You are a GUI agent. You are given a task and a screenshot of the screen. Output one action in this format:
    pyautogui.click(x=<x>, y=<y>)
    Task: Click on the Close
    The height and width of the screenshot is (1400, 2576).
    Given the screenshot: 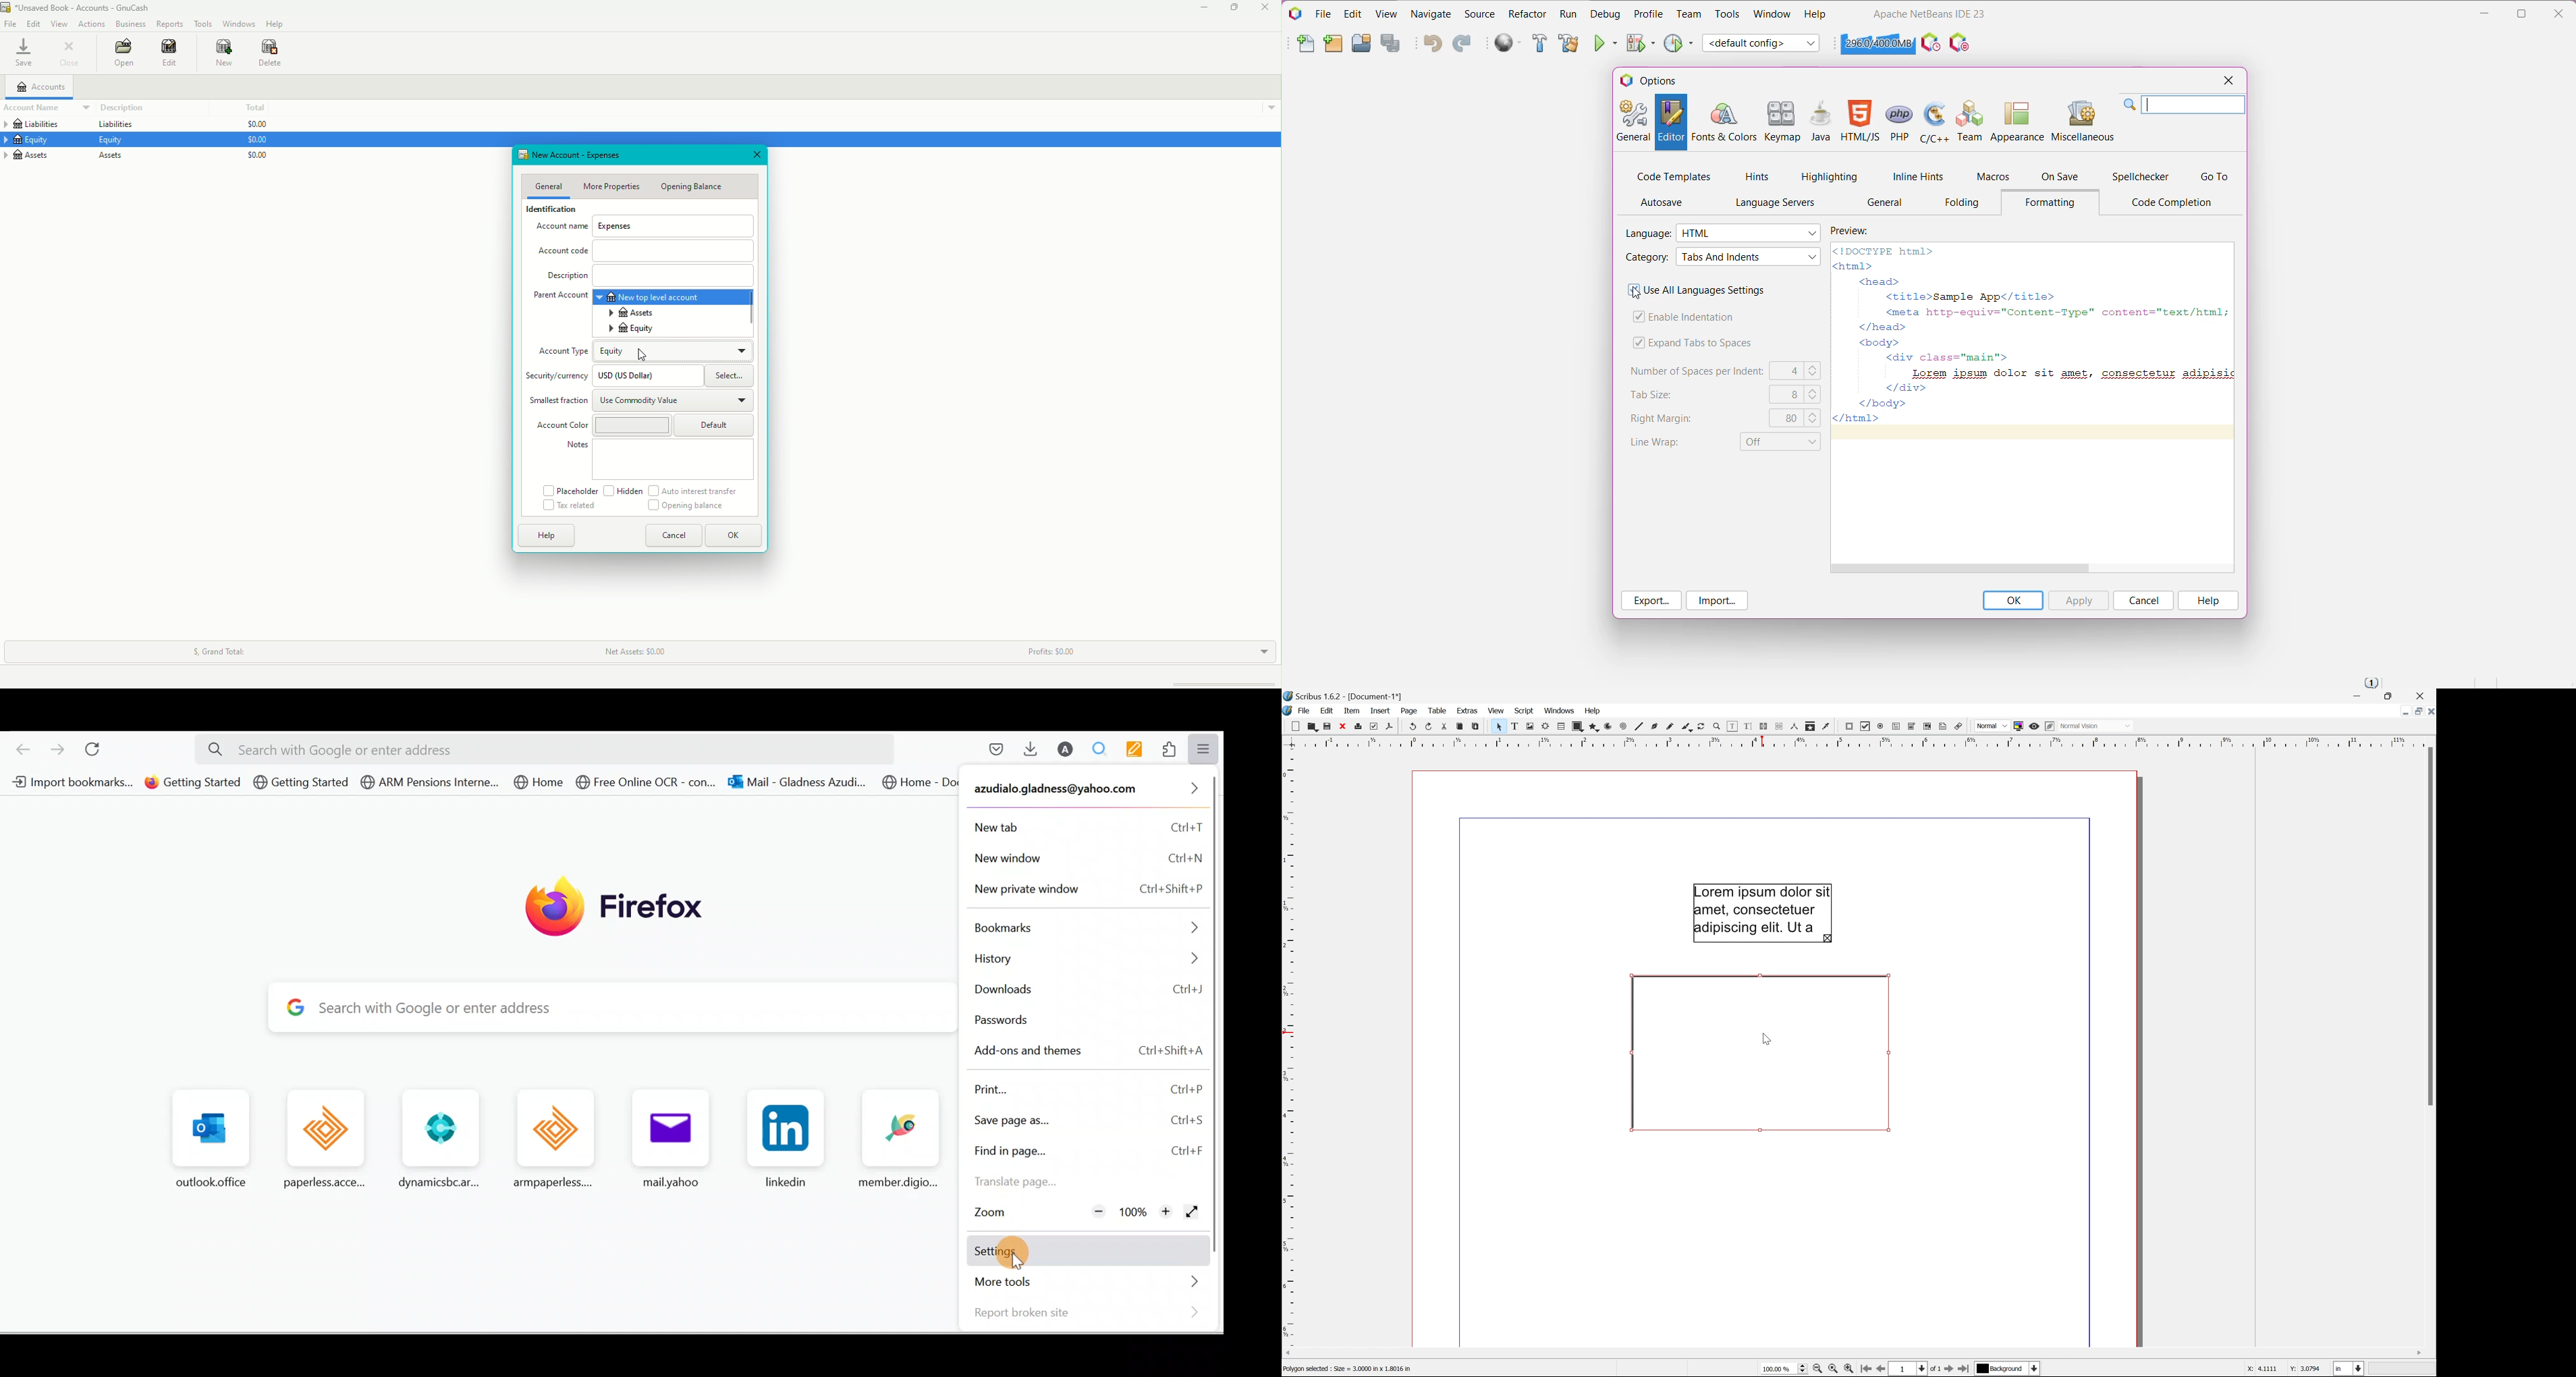 What is the action you would take?
    pyautogui.click(x=1266, y=9)
    